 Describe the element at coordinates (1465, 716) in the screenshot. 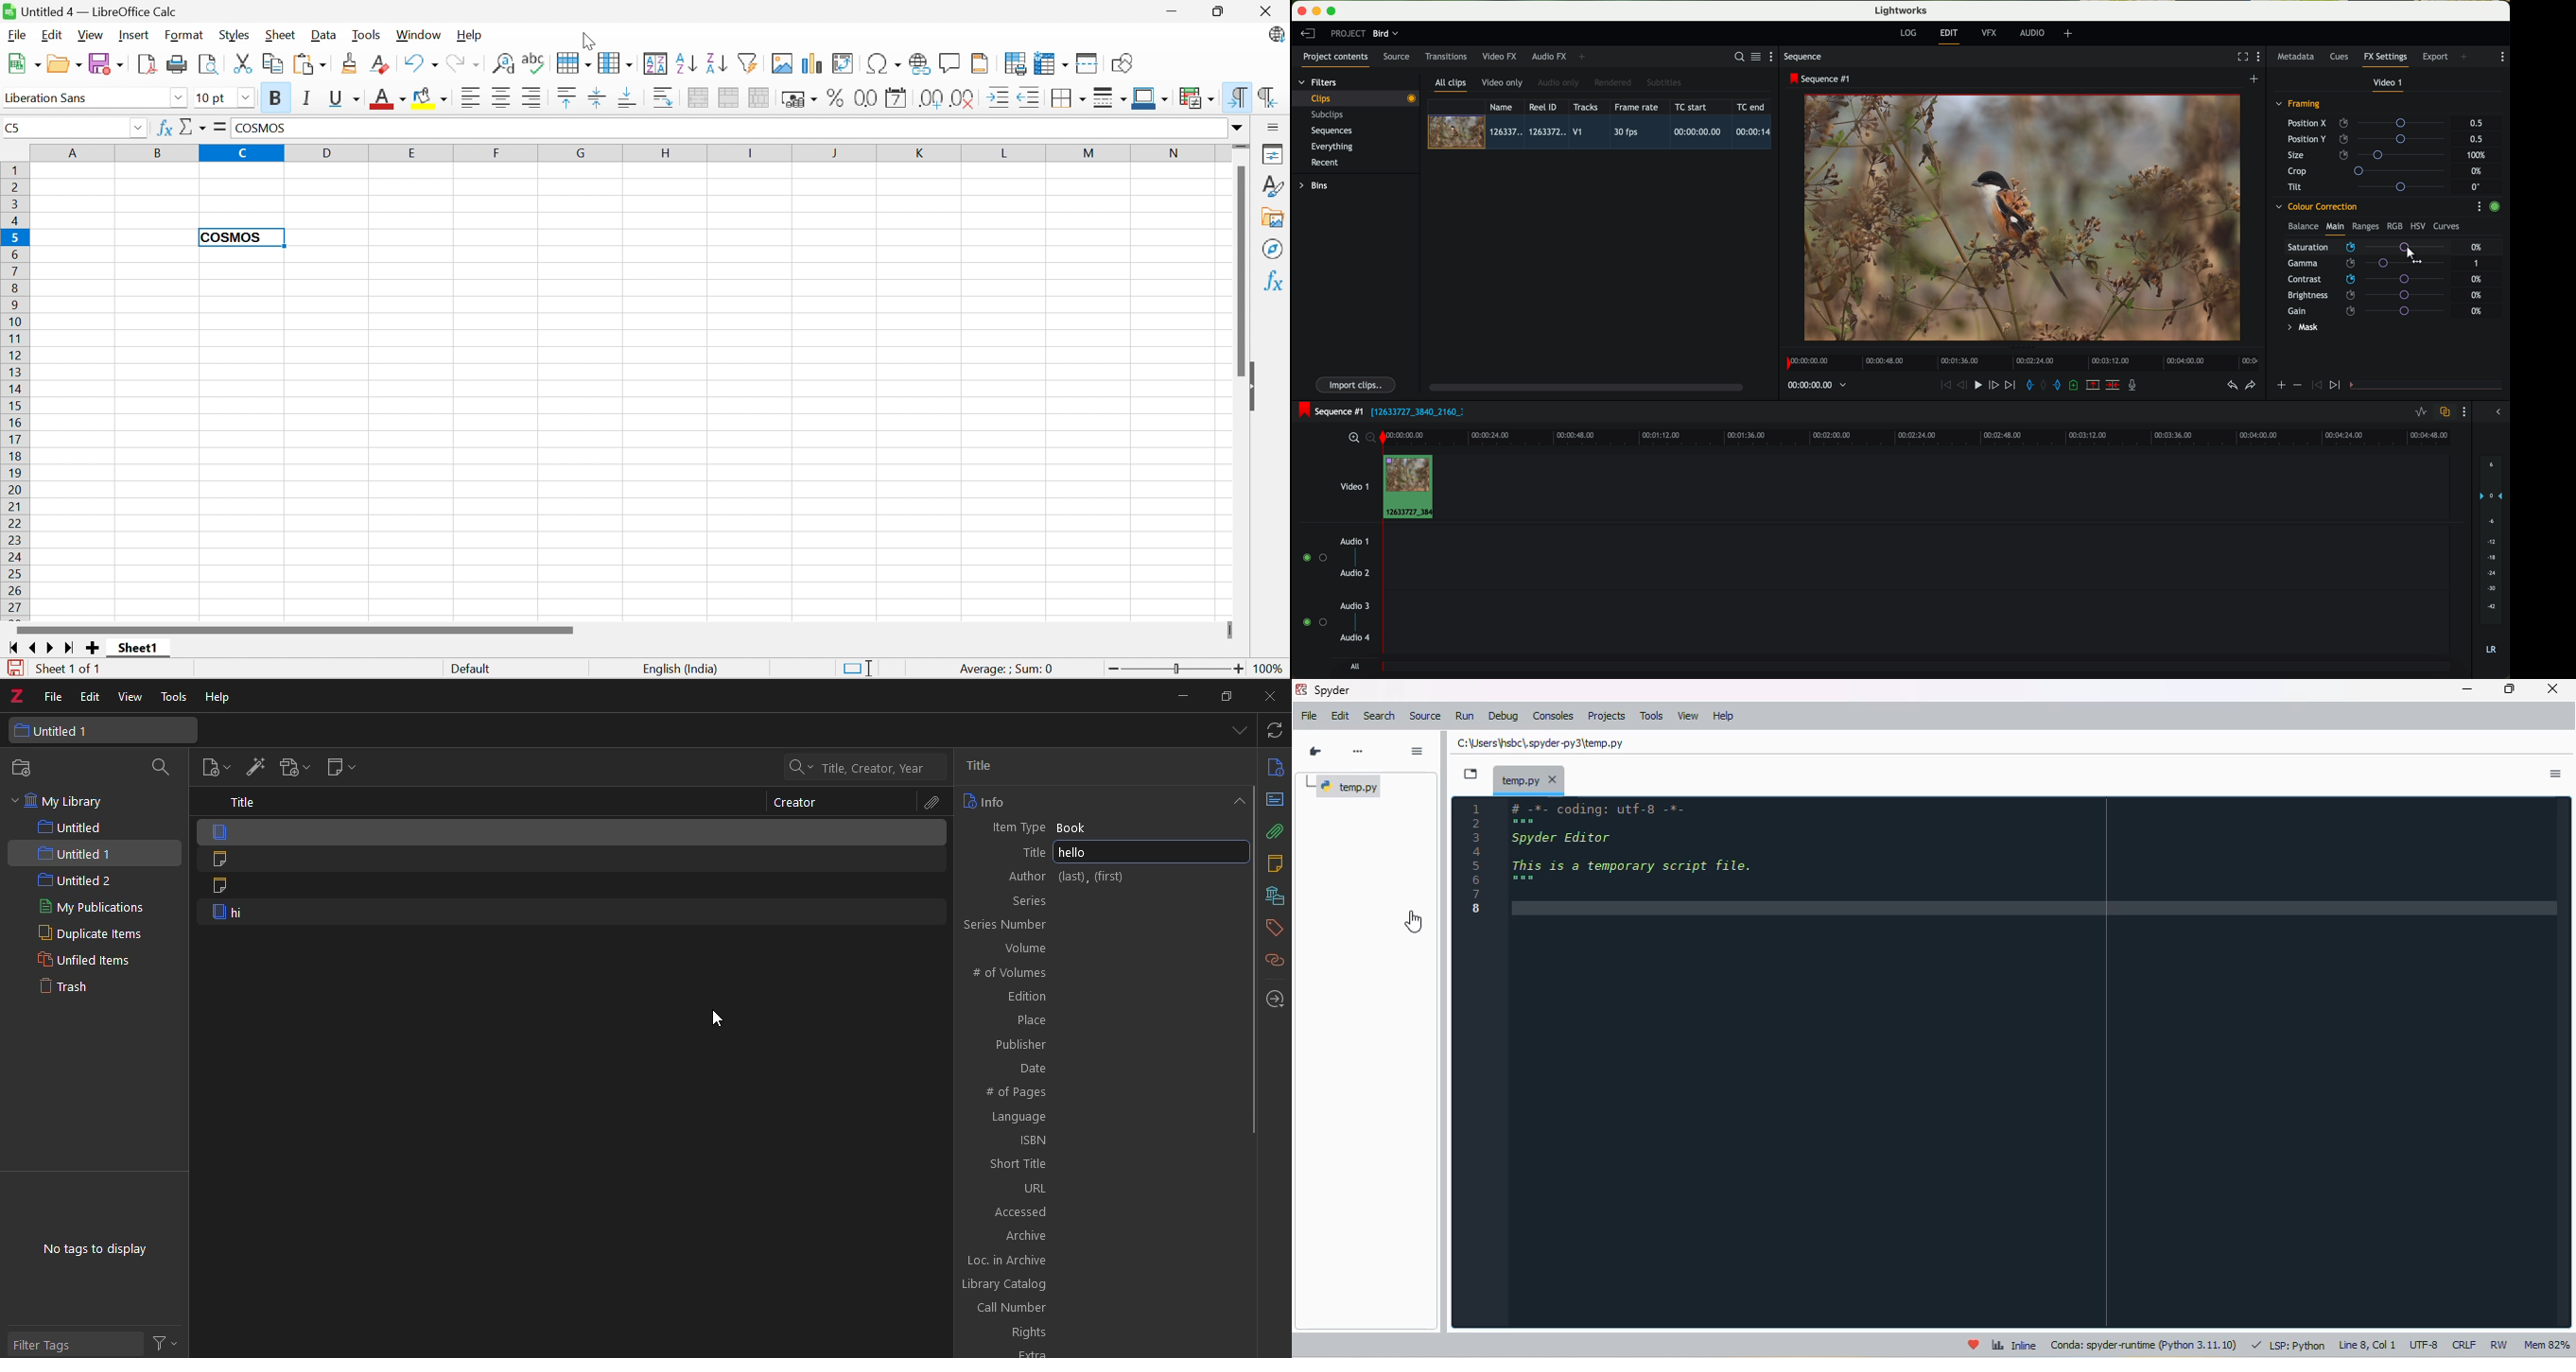

I see `run` at that location.